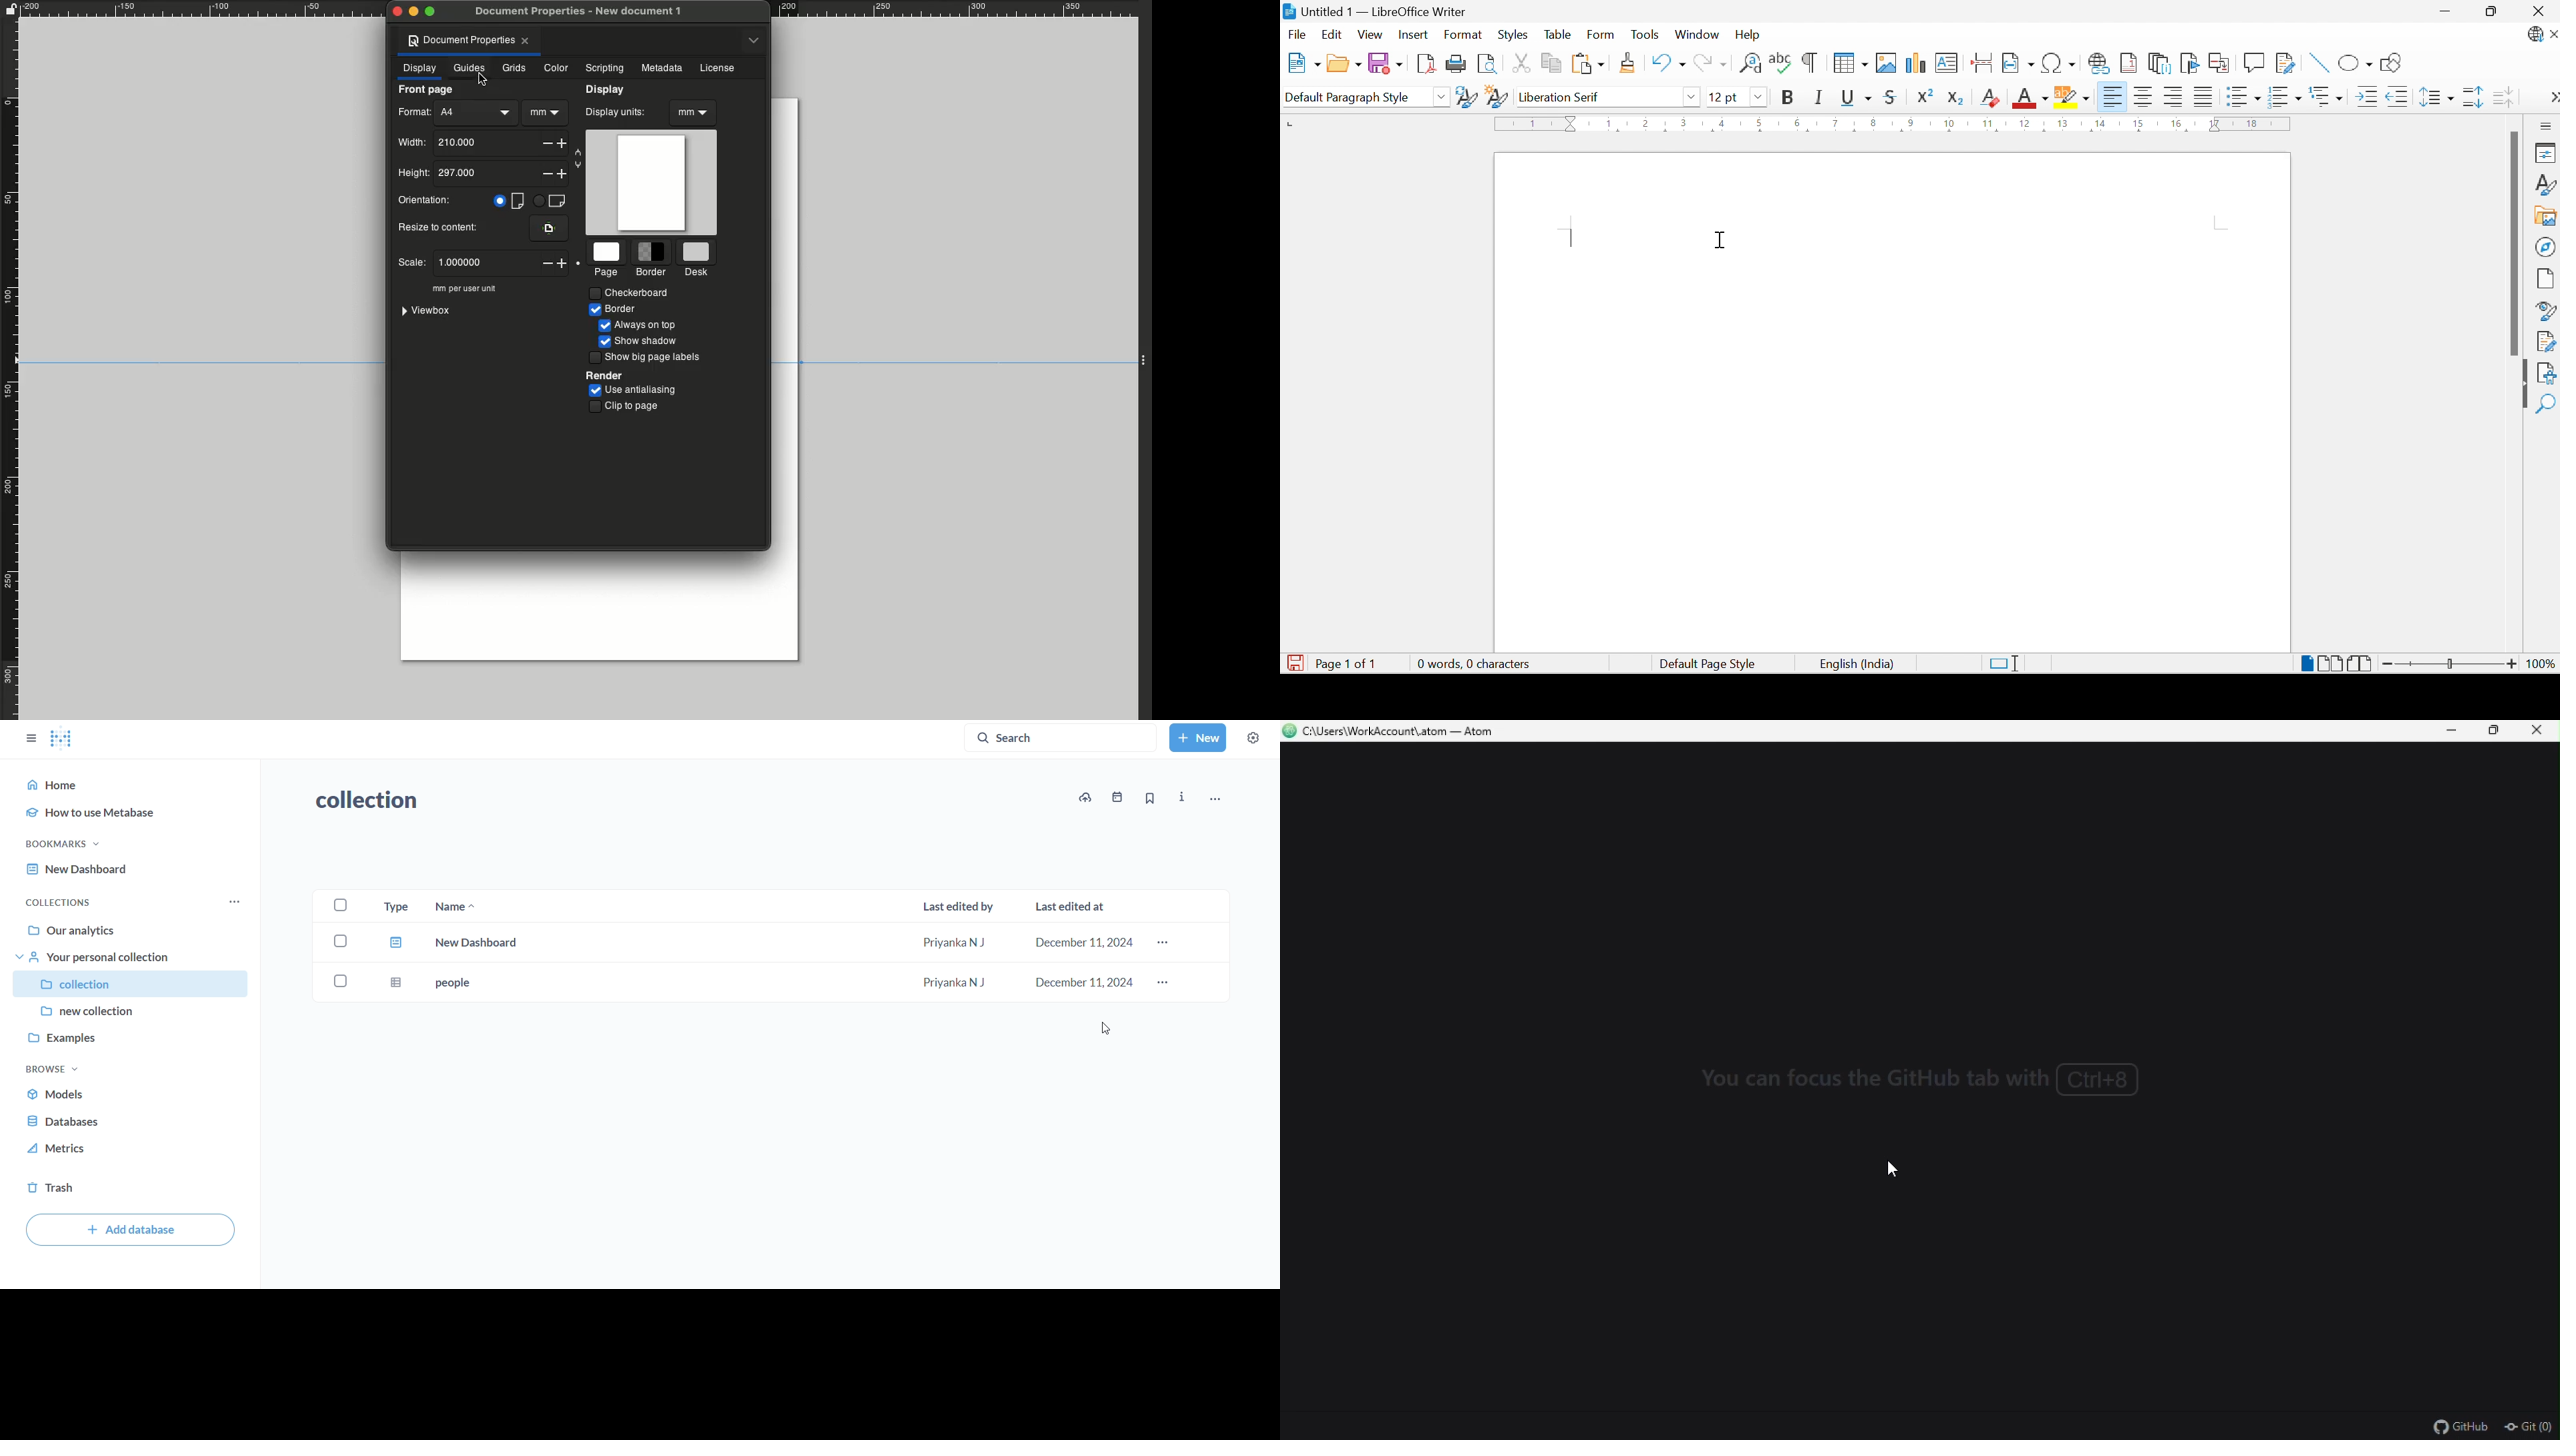  I want to click on Close, so click(2542, 11).